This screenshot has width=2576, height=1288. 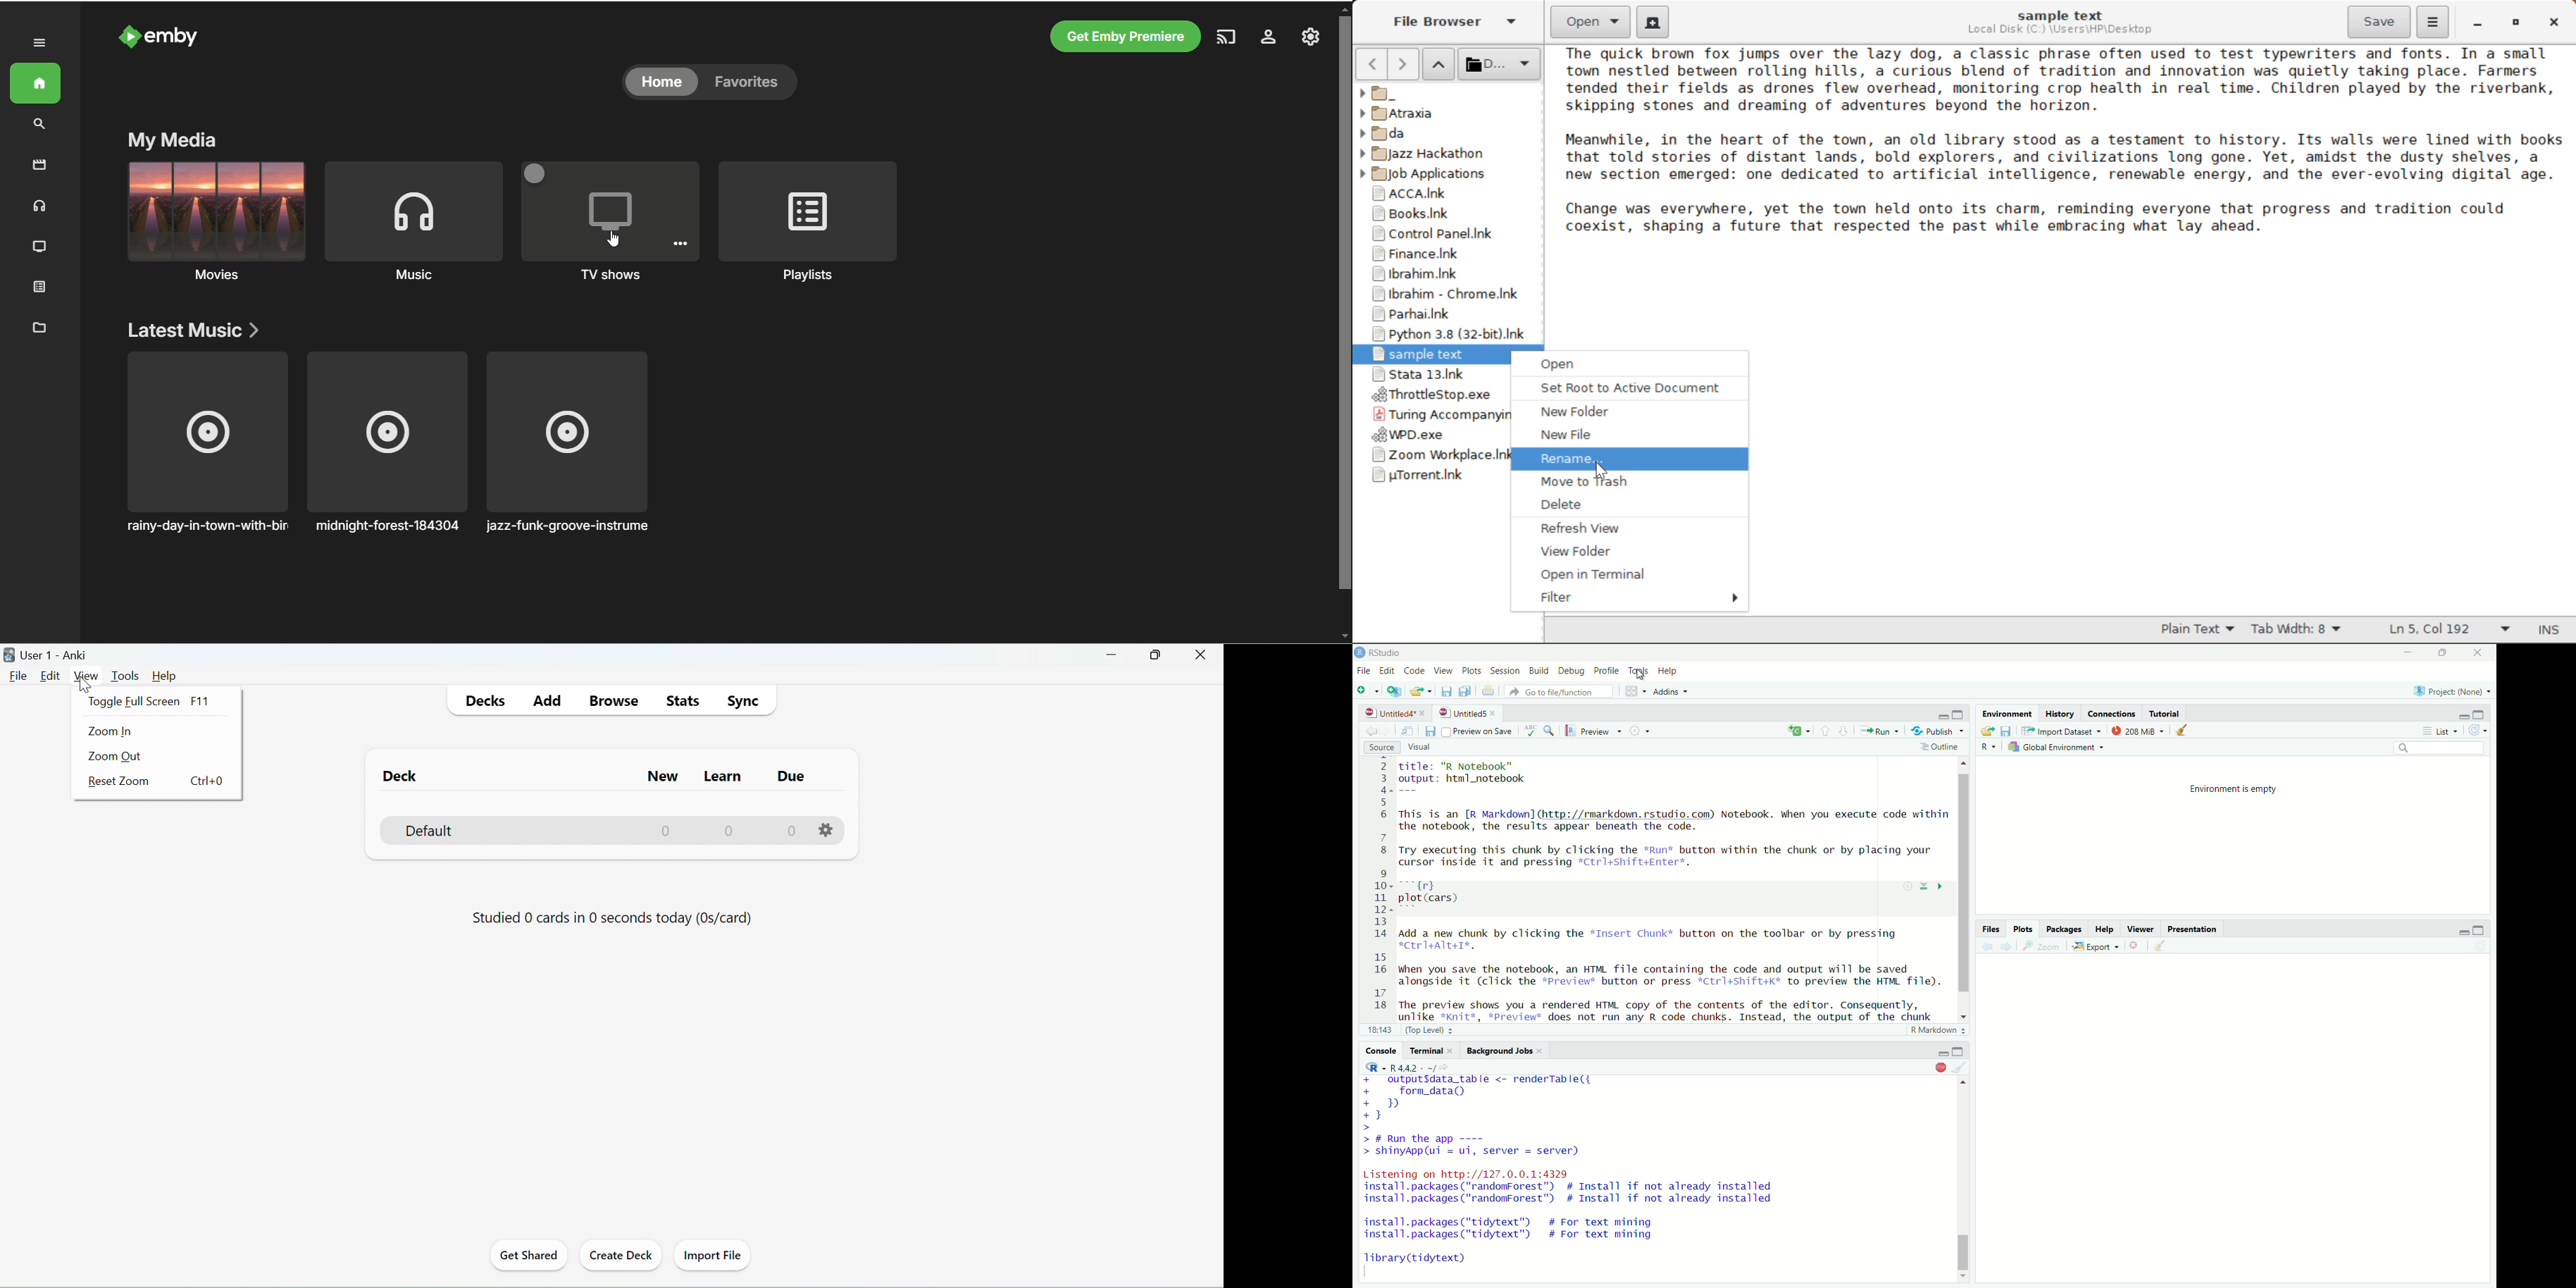 What do you see at coordinates (2023, 929) in the screenshot?
I see `Plots` at bounding box center [2023, 929].